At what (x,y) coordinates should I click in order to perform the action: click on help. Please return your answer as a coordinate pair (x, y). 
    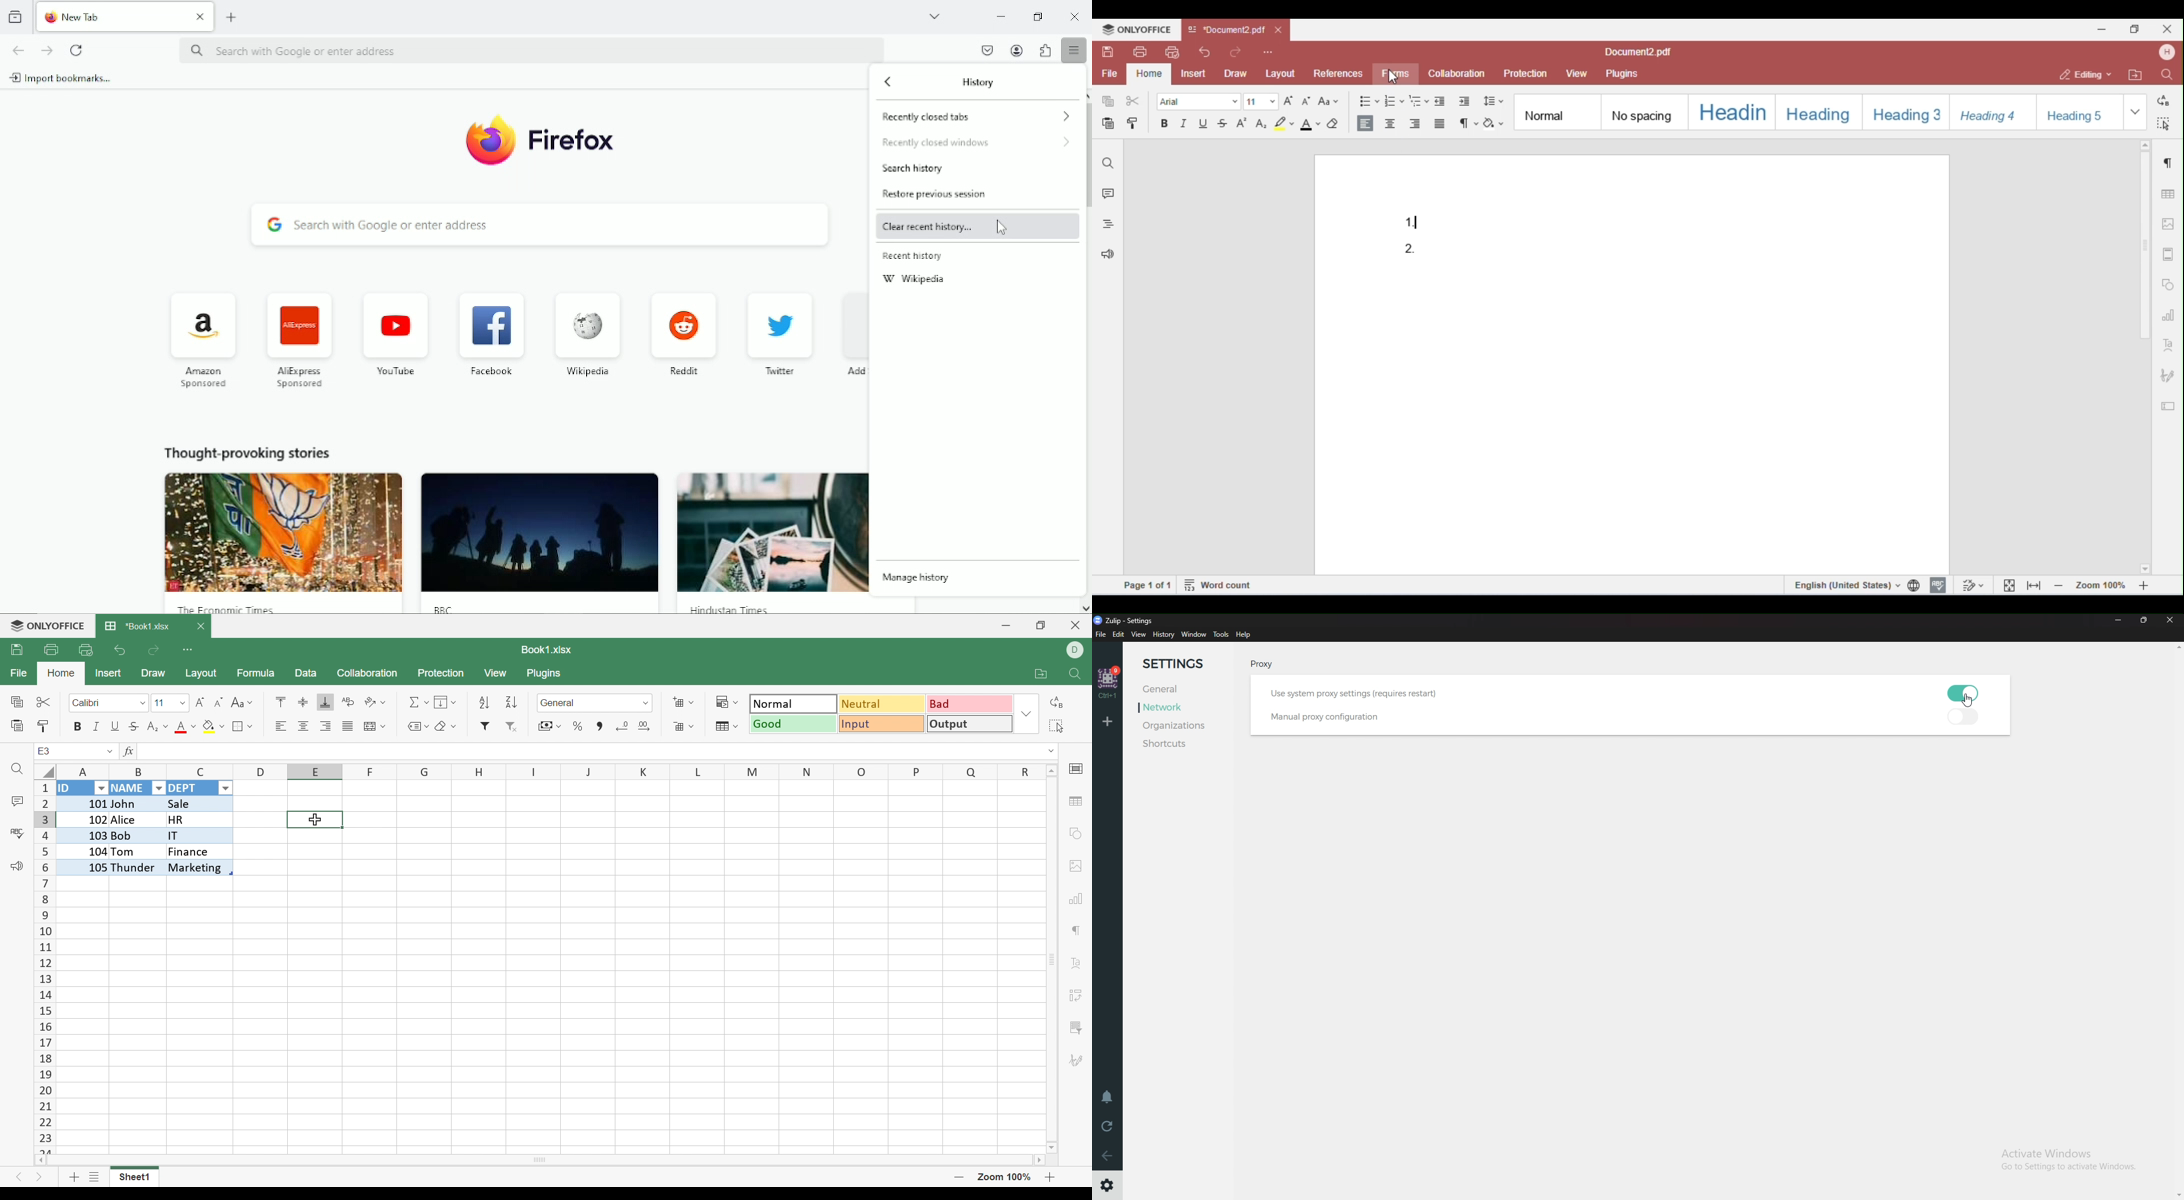
    Looking at the image, I should click on (1244, 636).